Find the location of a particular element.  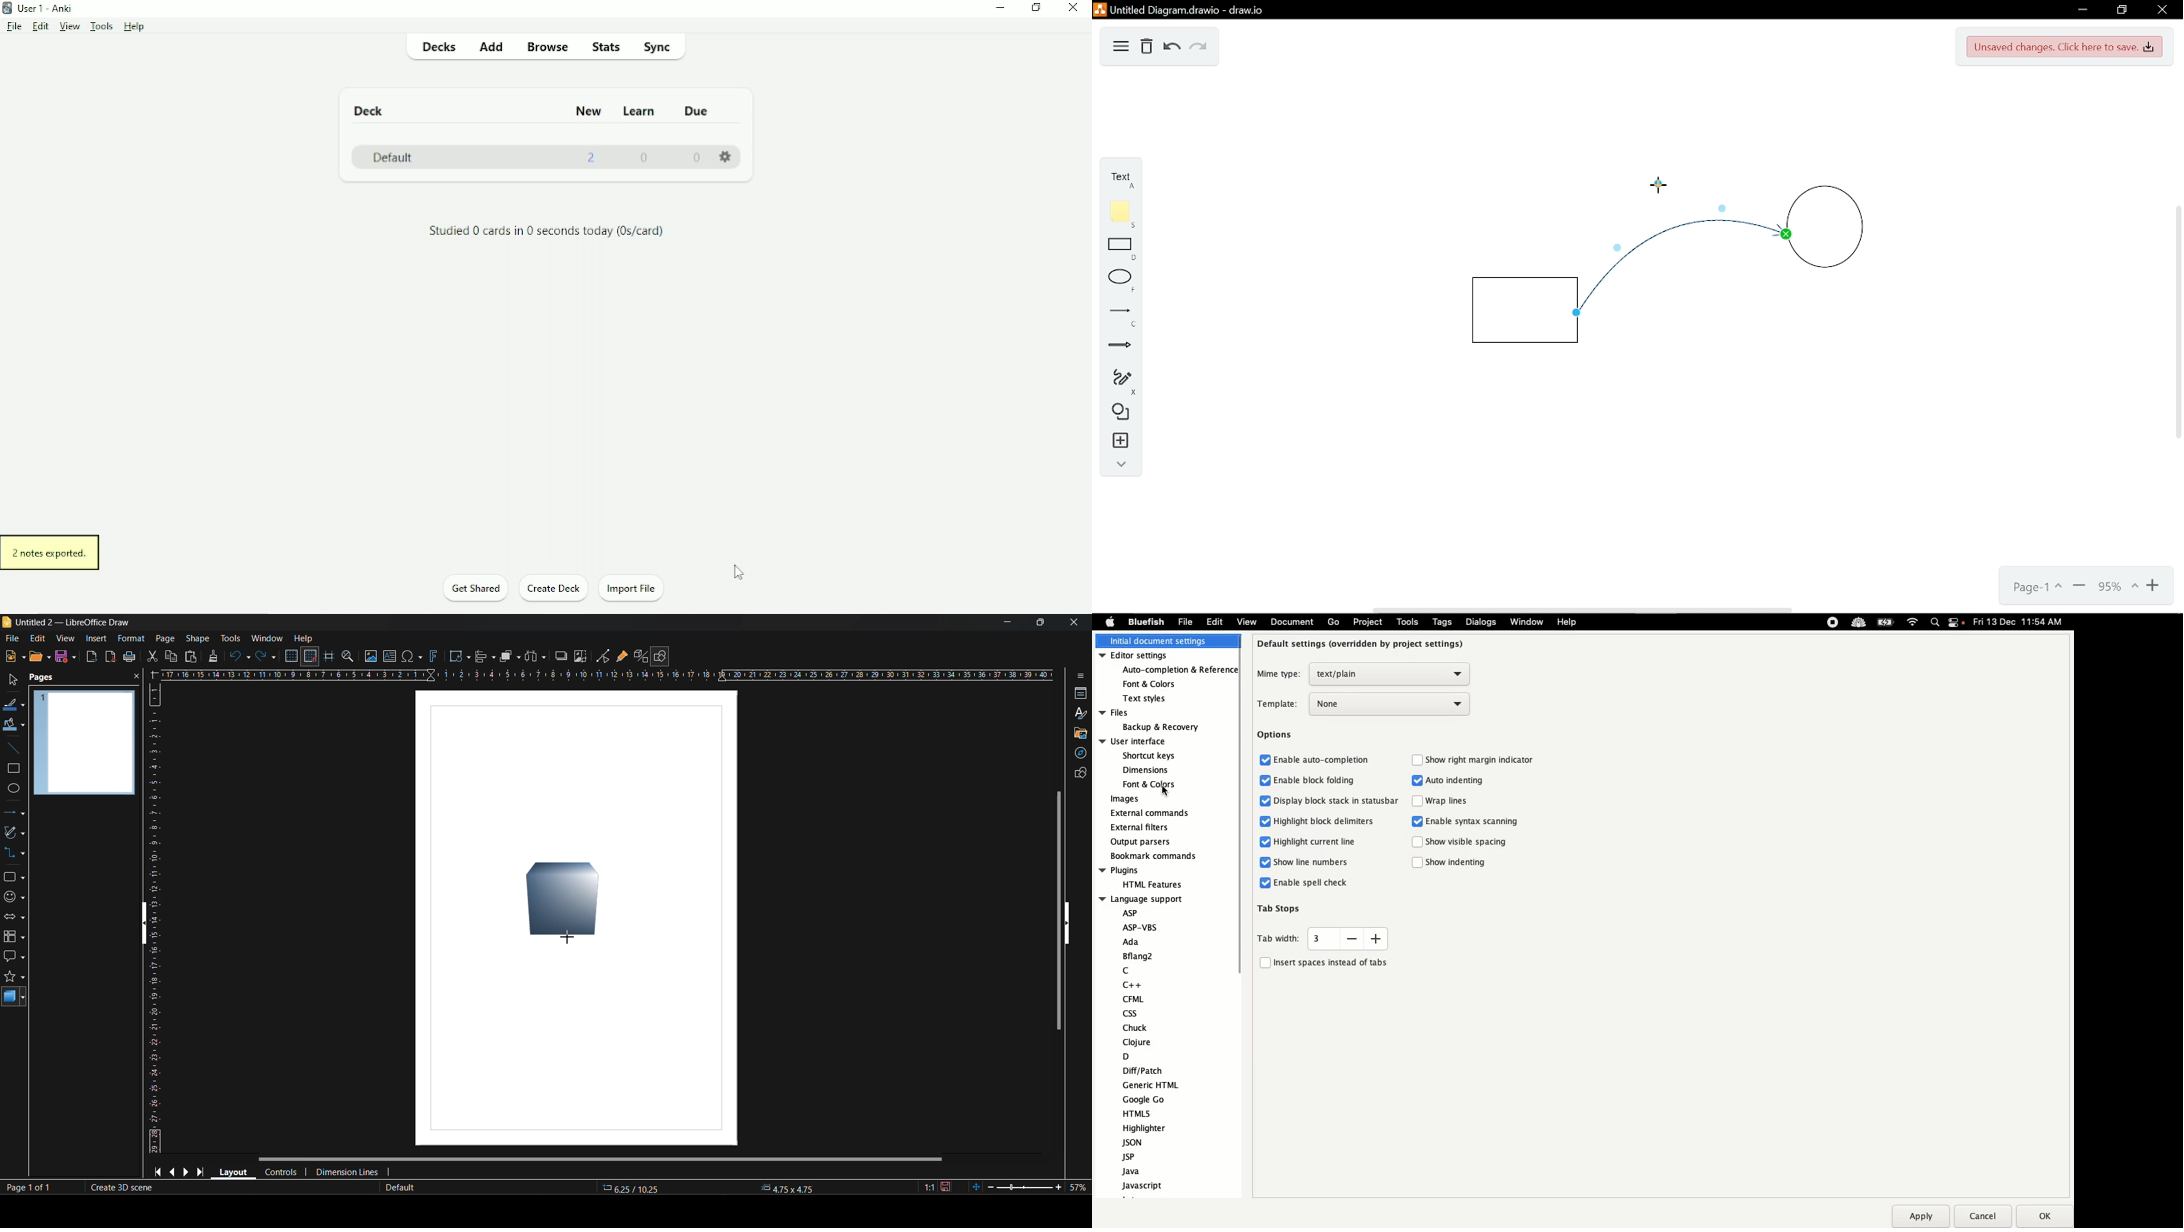

undo is located at coordinates (241, 657).